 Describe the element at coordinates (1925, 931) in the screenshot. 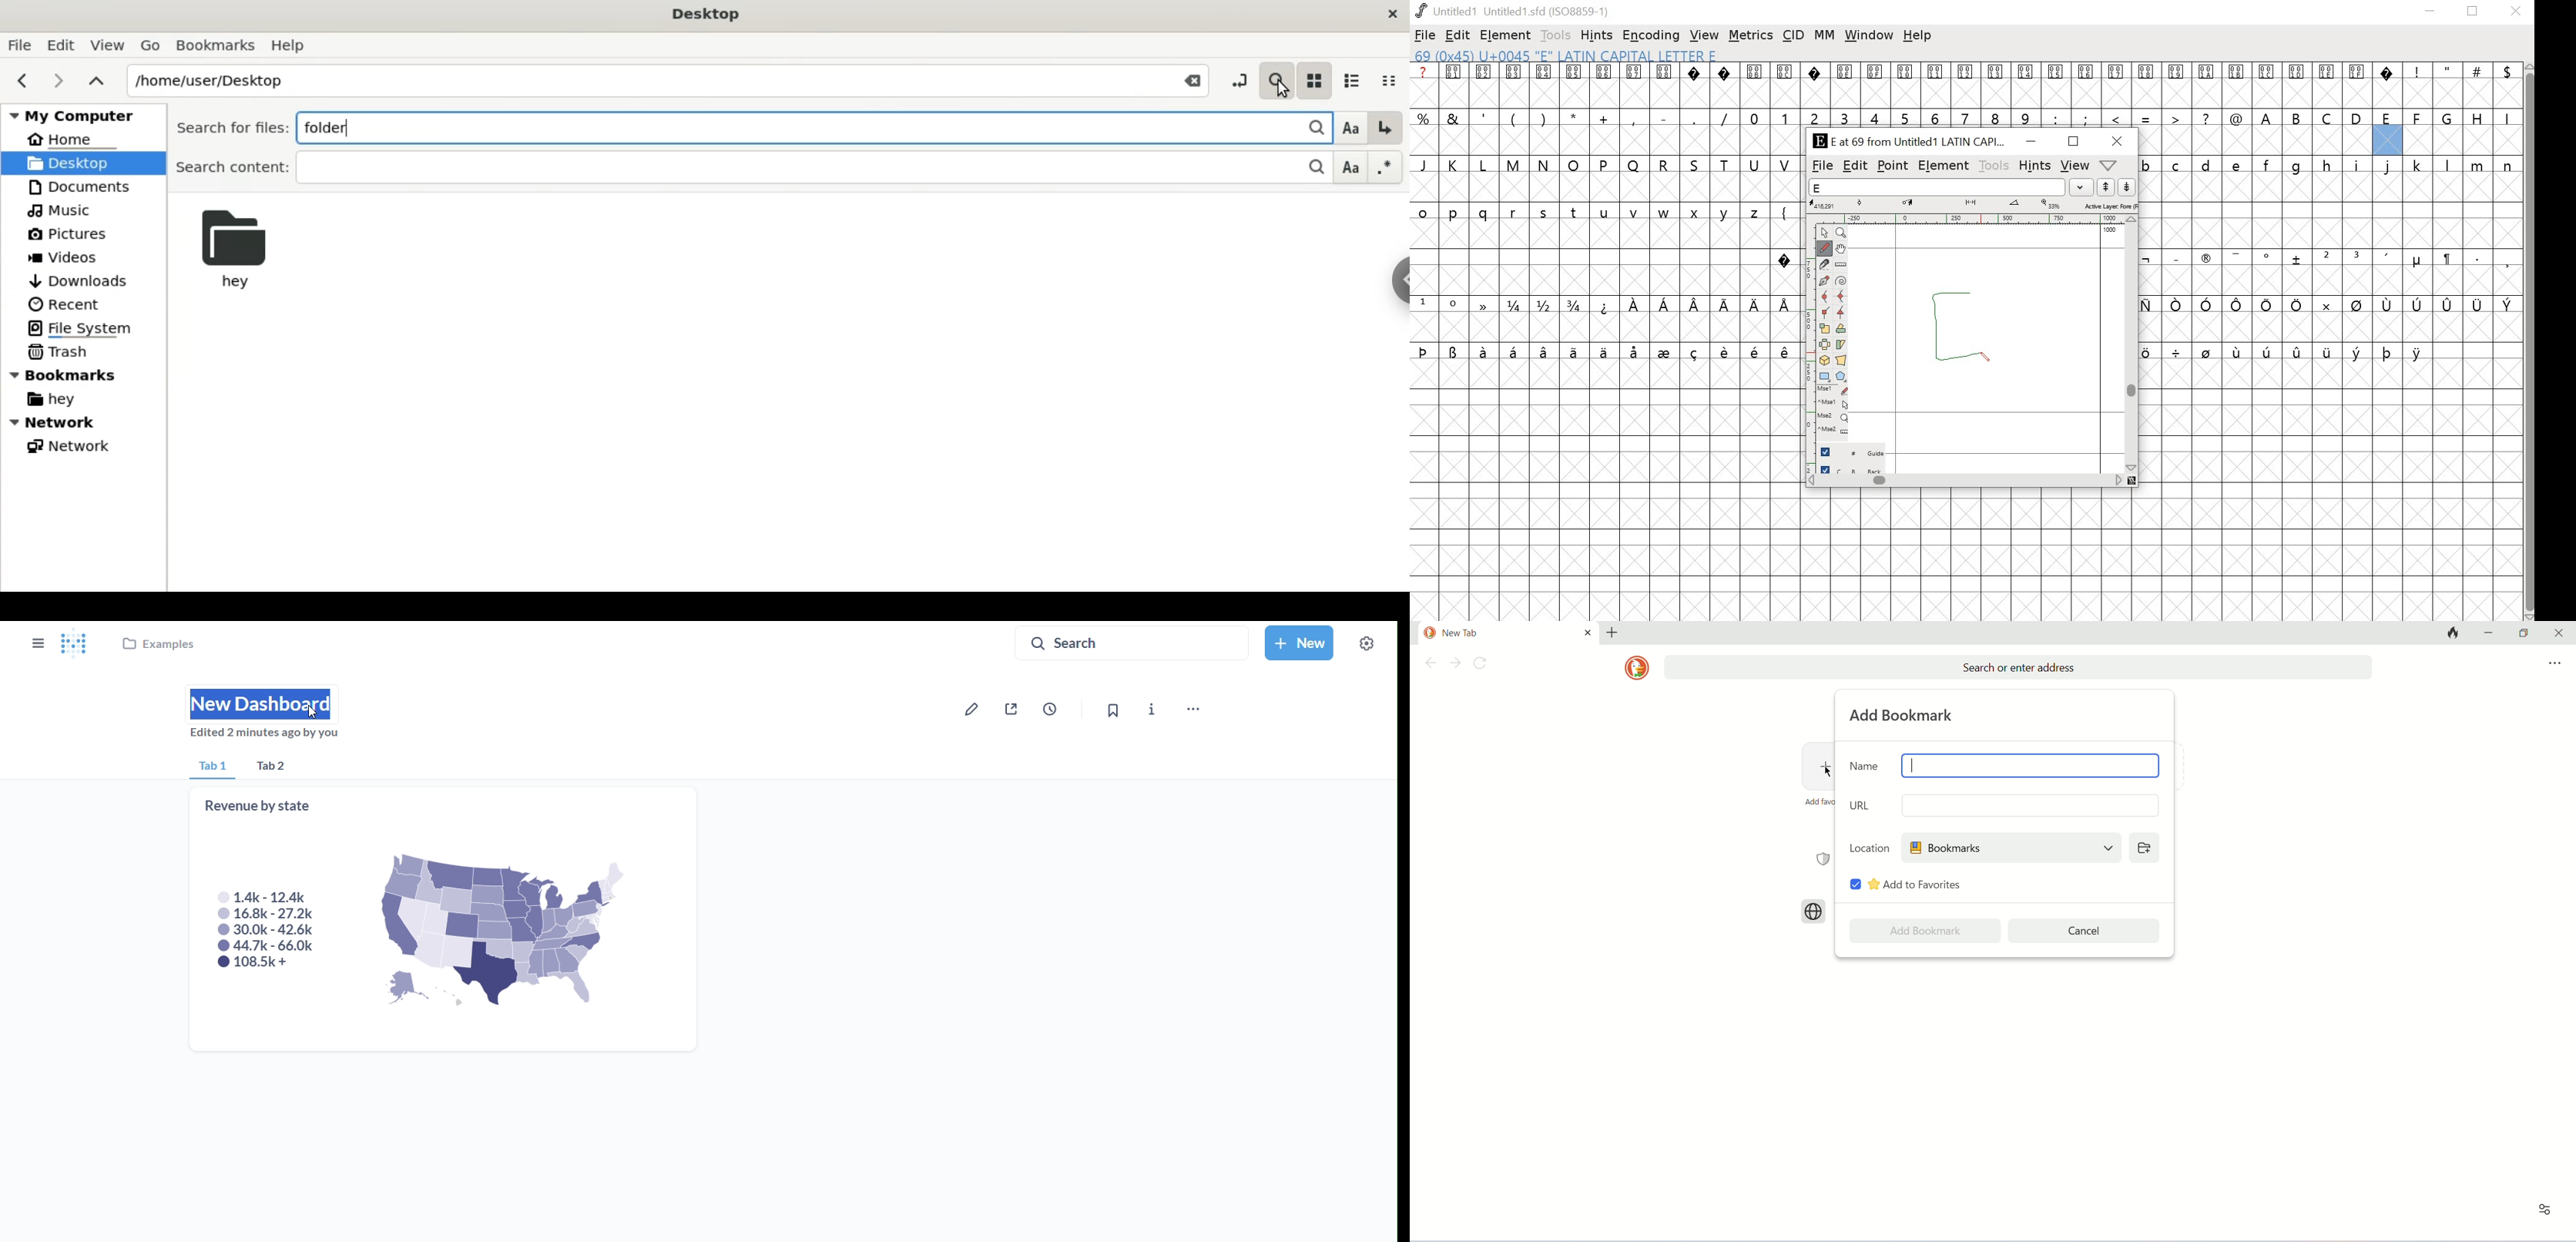

I see `add bookmark` at that location.